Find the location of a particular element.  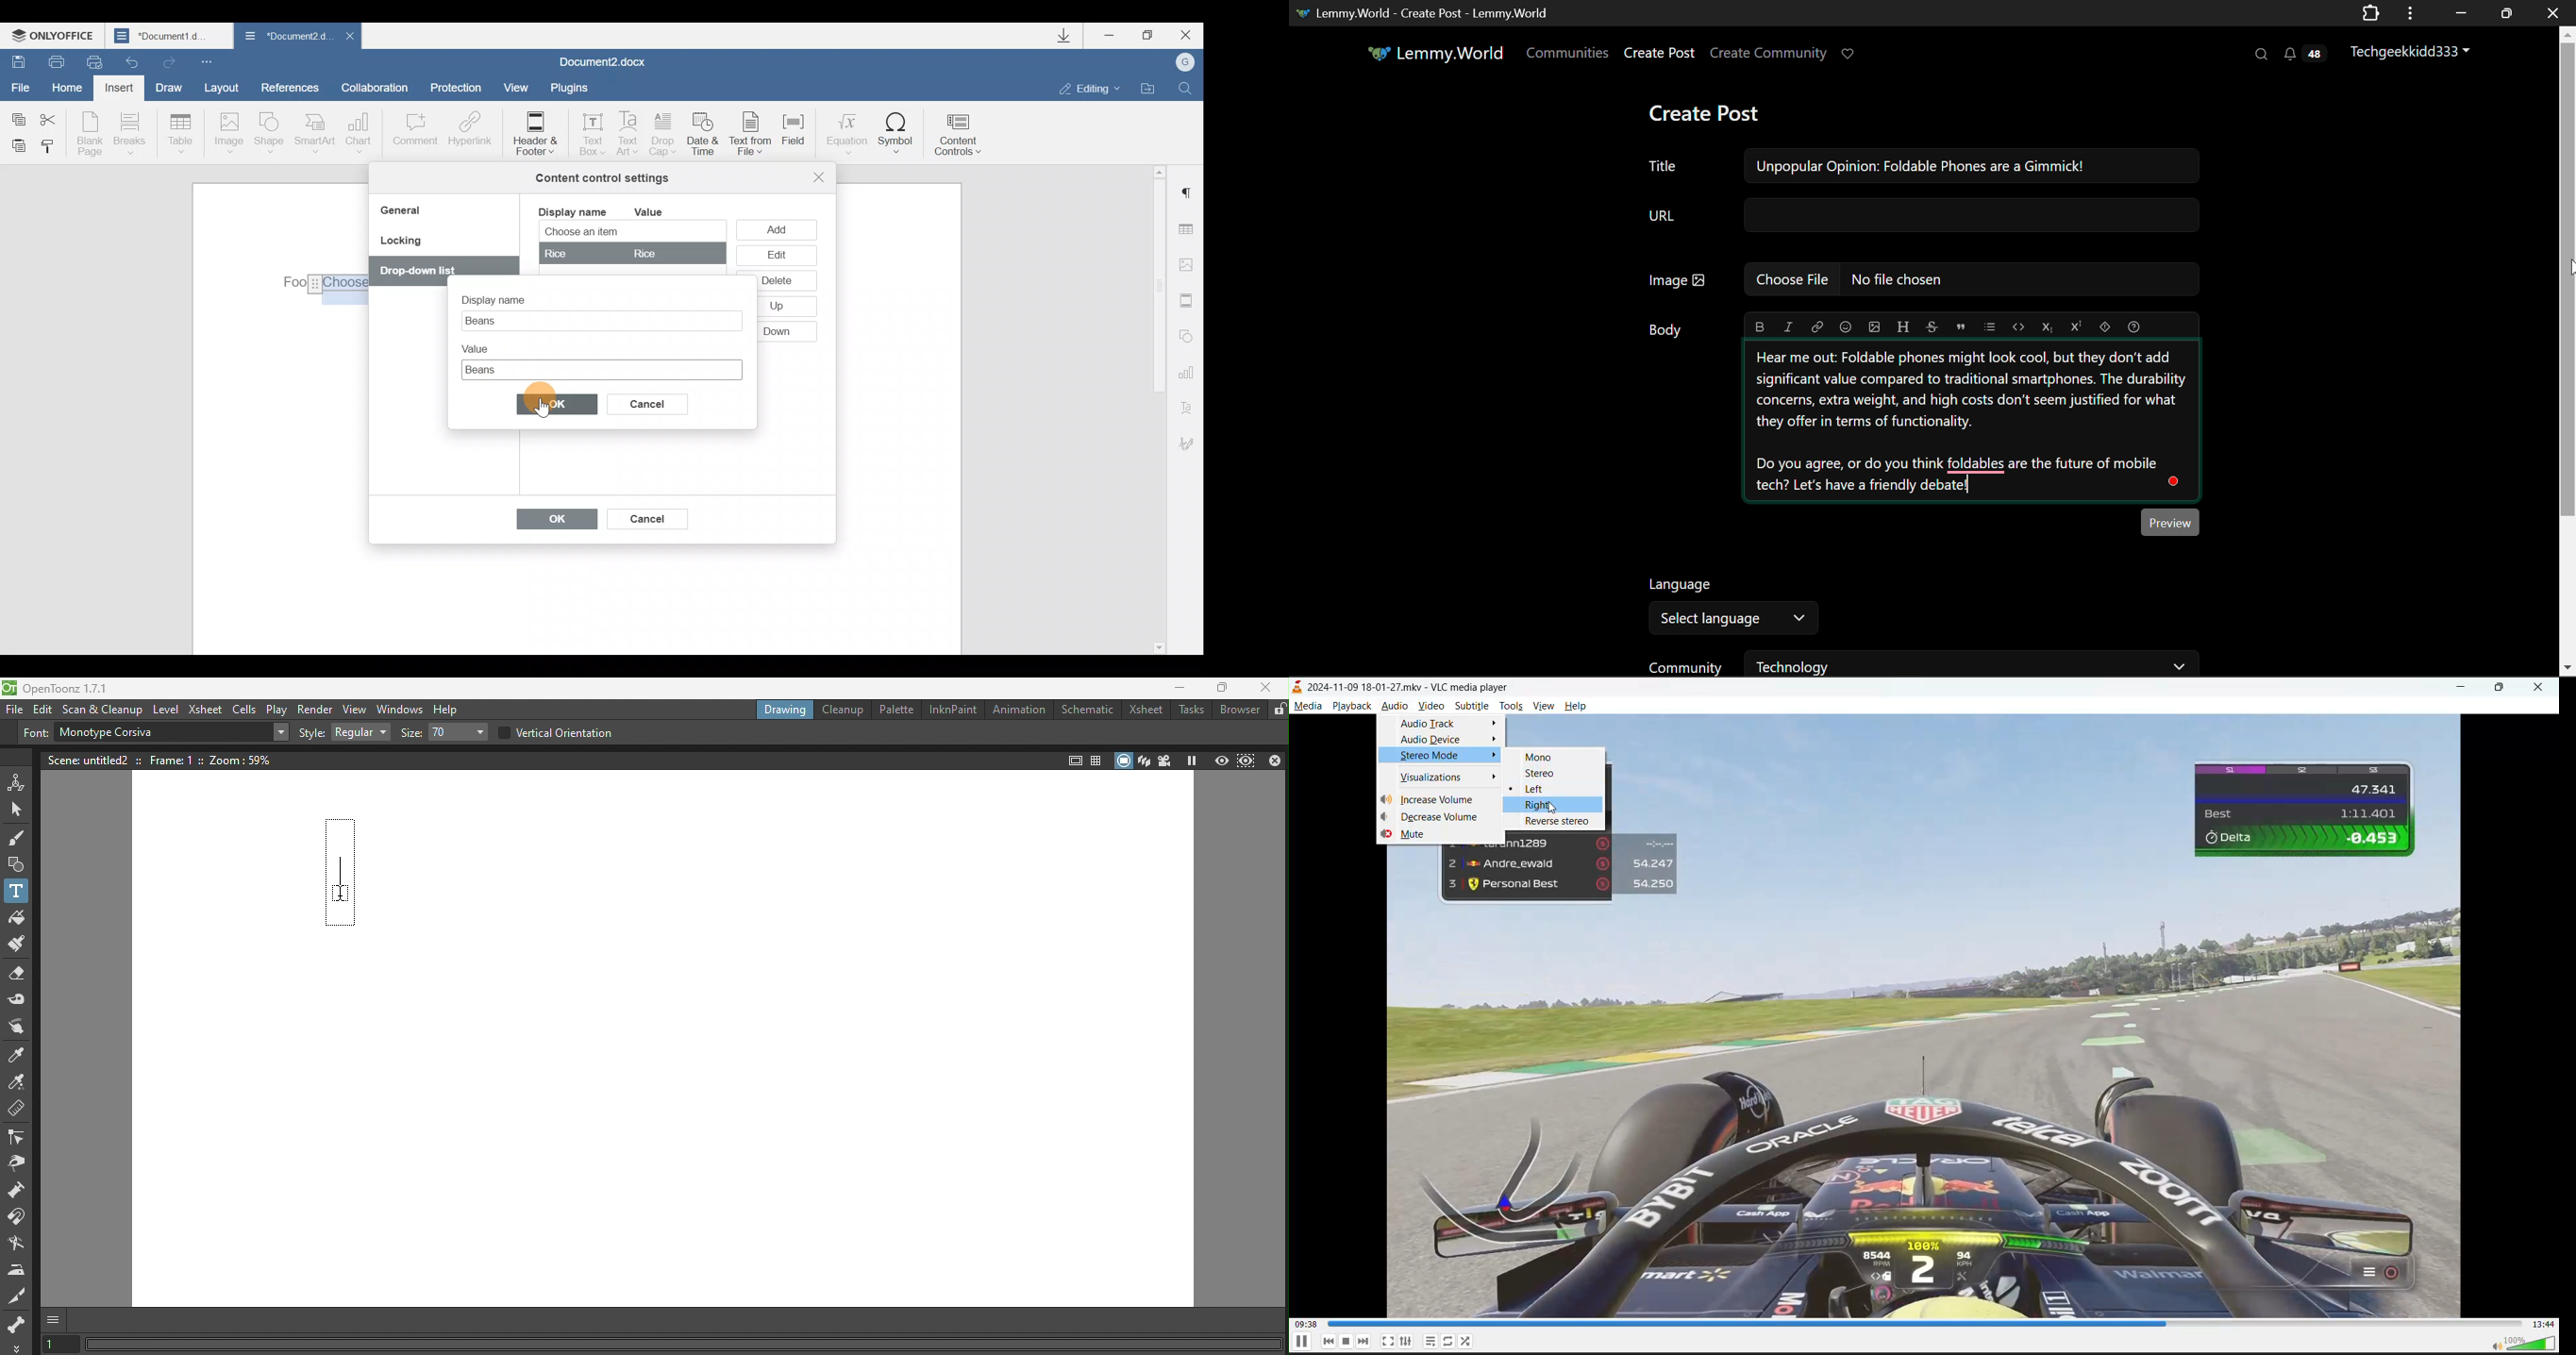

quote is located at coordinates (1962, 325).